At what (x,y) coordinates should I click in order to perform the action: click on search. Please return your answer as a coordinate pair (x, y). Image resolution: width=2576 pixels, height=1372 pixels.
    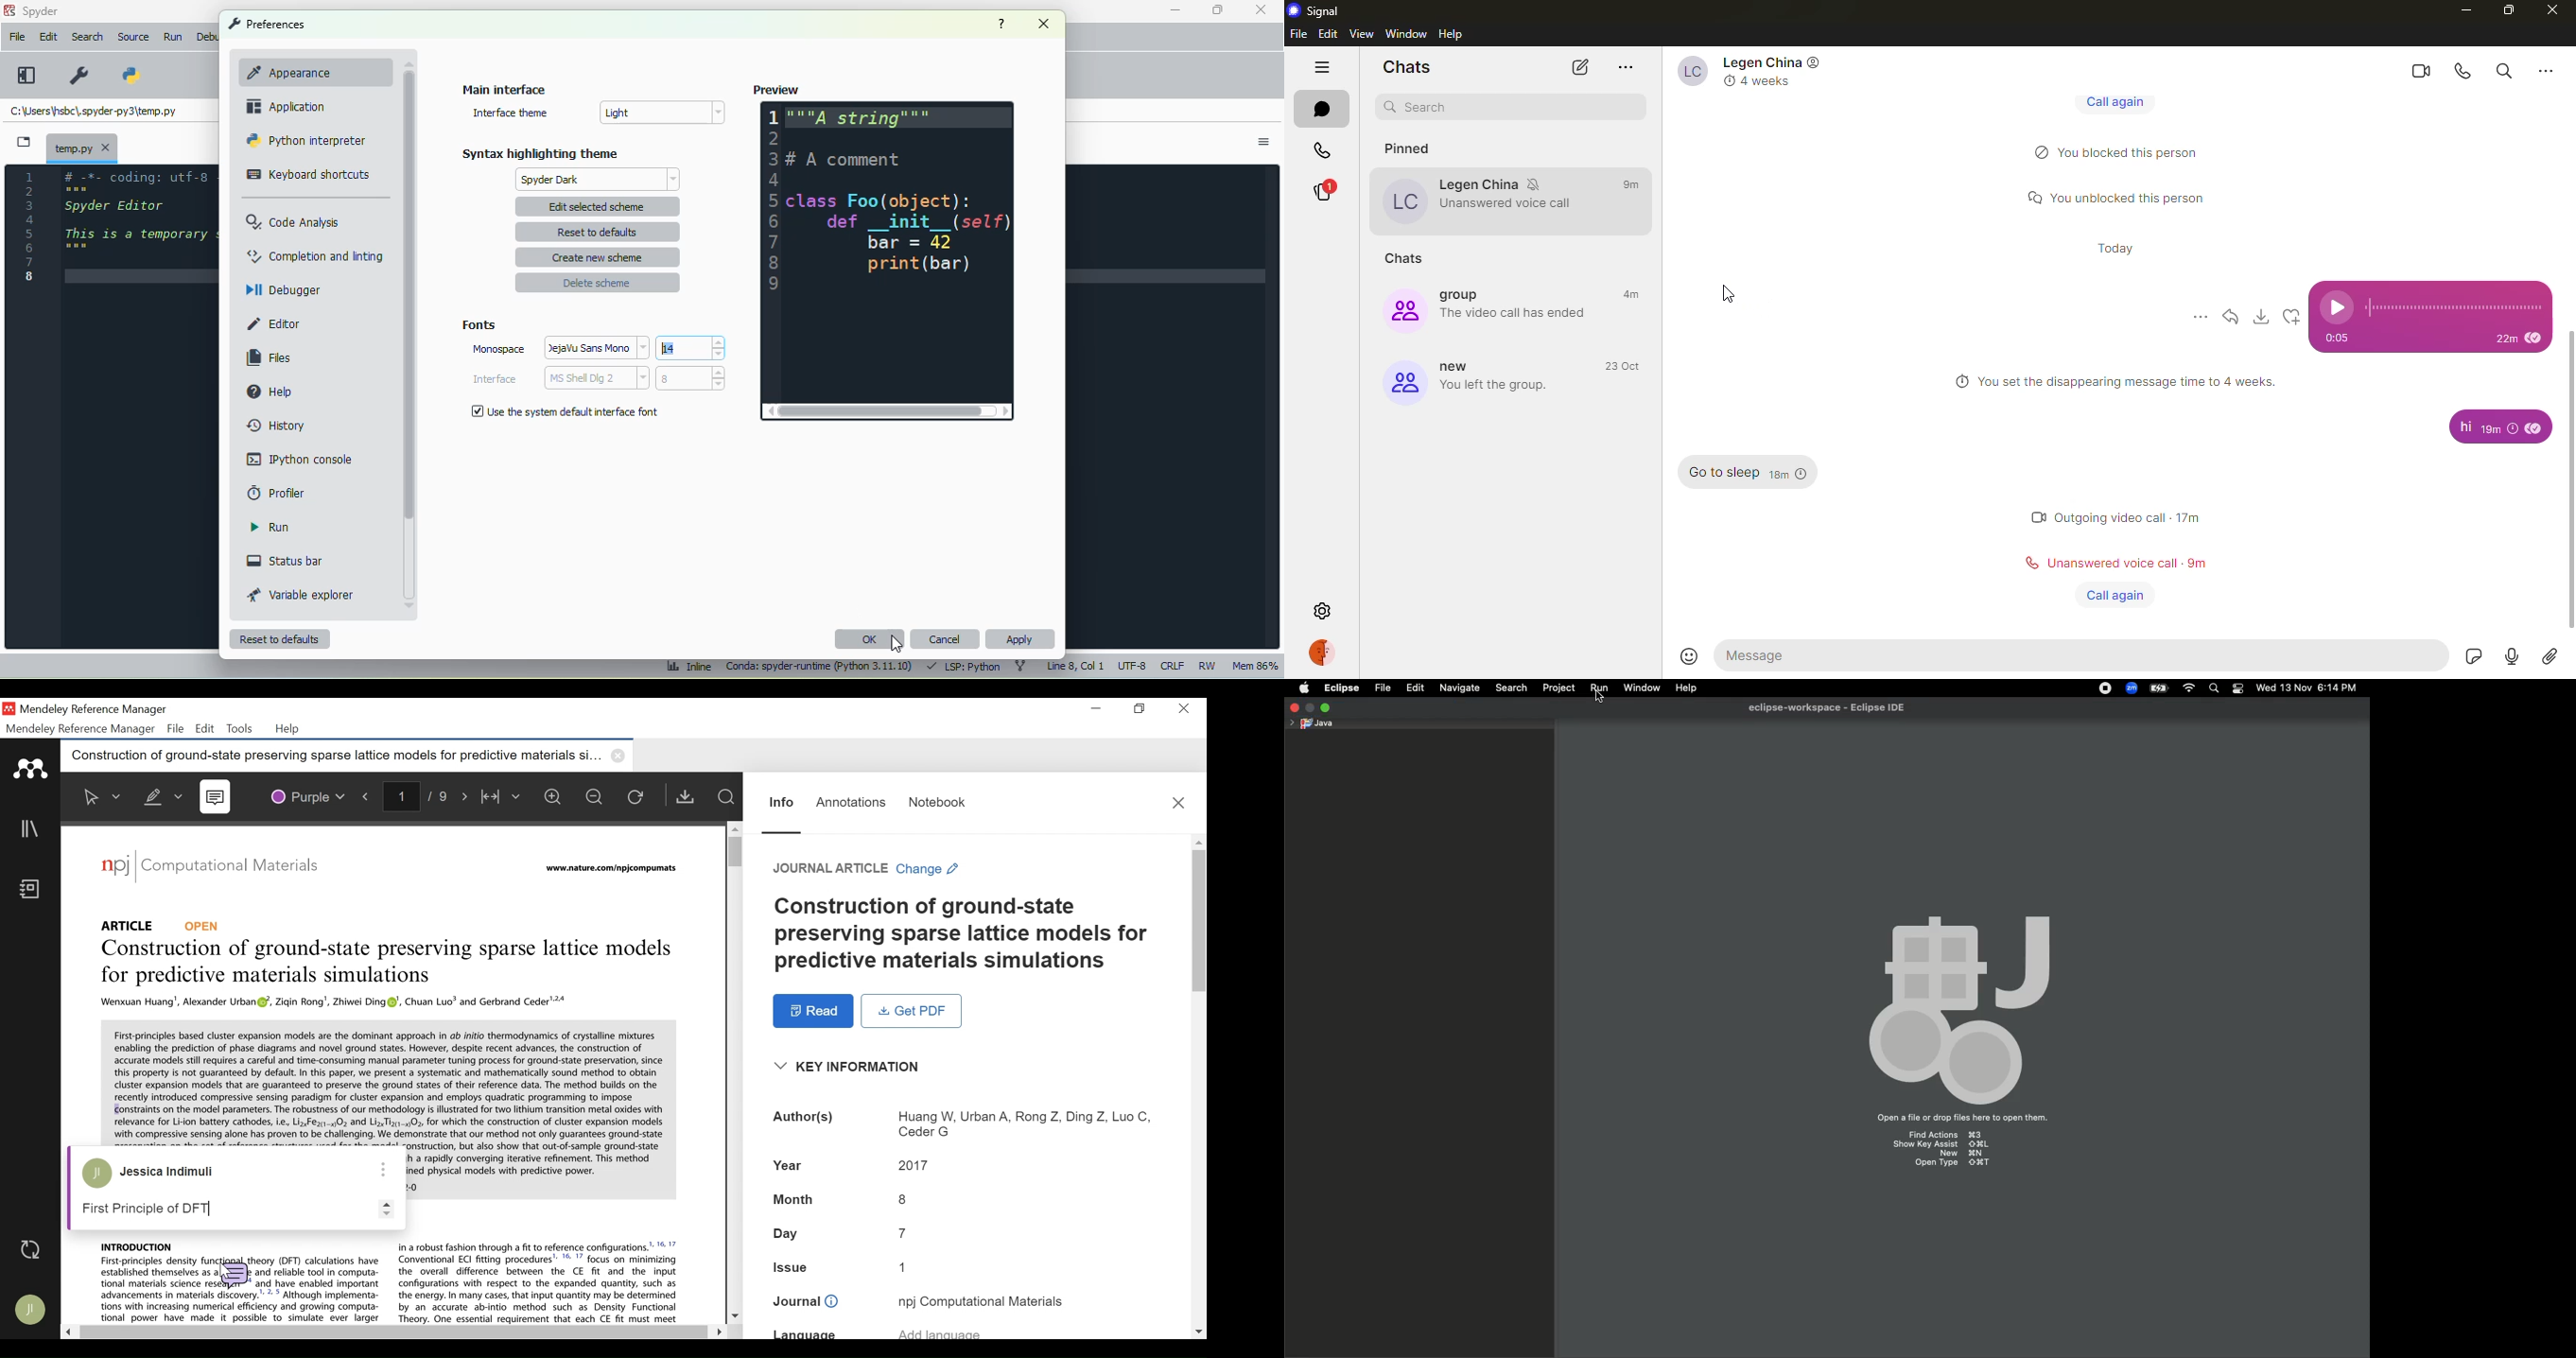
    Looking at the image, I should click on (1421, 108).